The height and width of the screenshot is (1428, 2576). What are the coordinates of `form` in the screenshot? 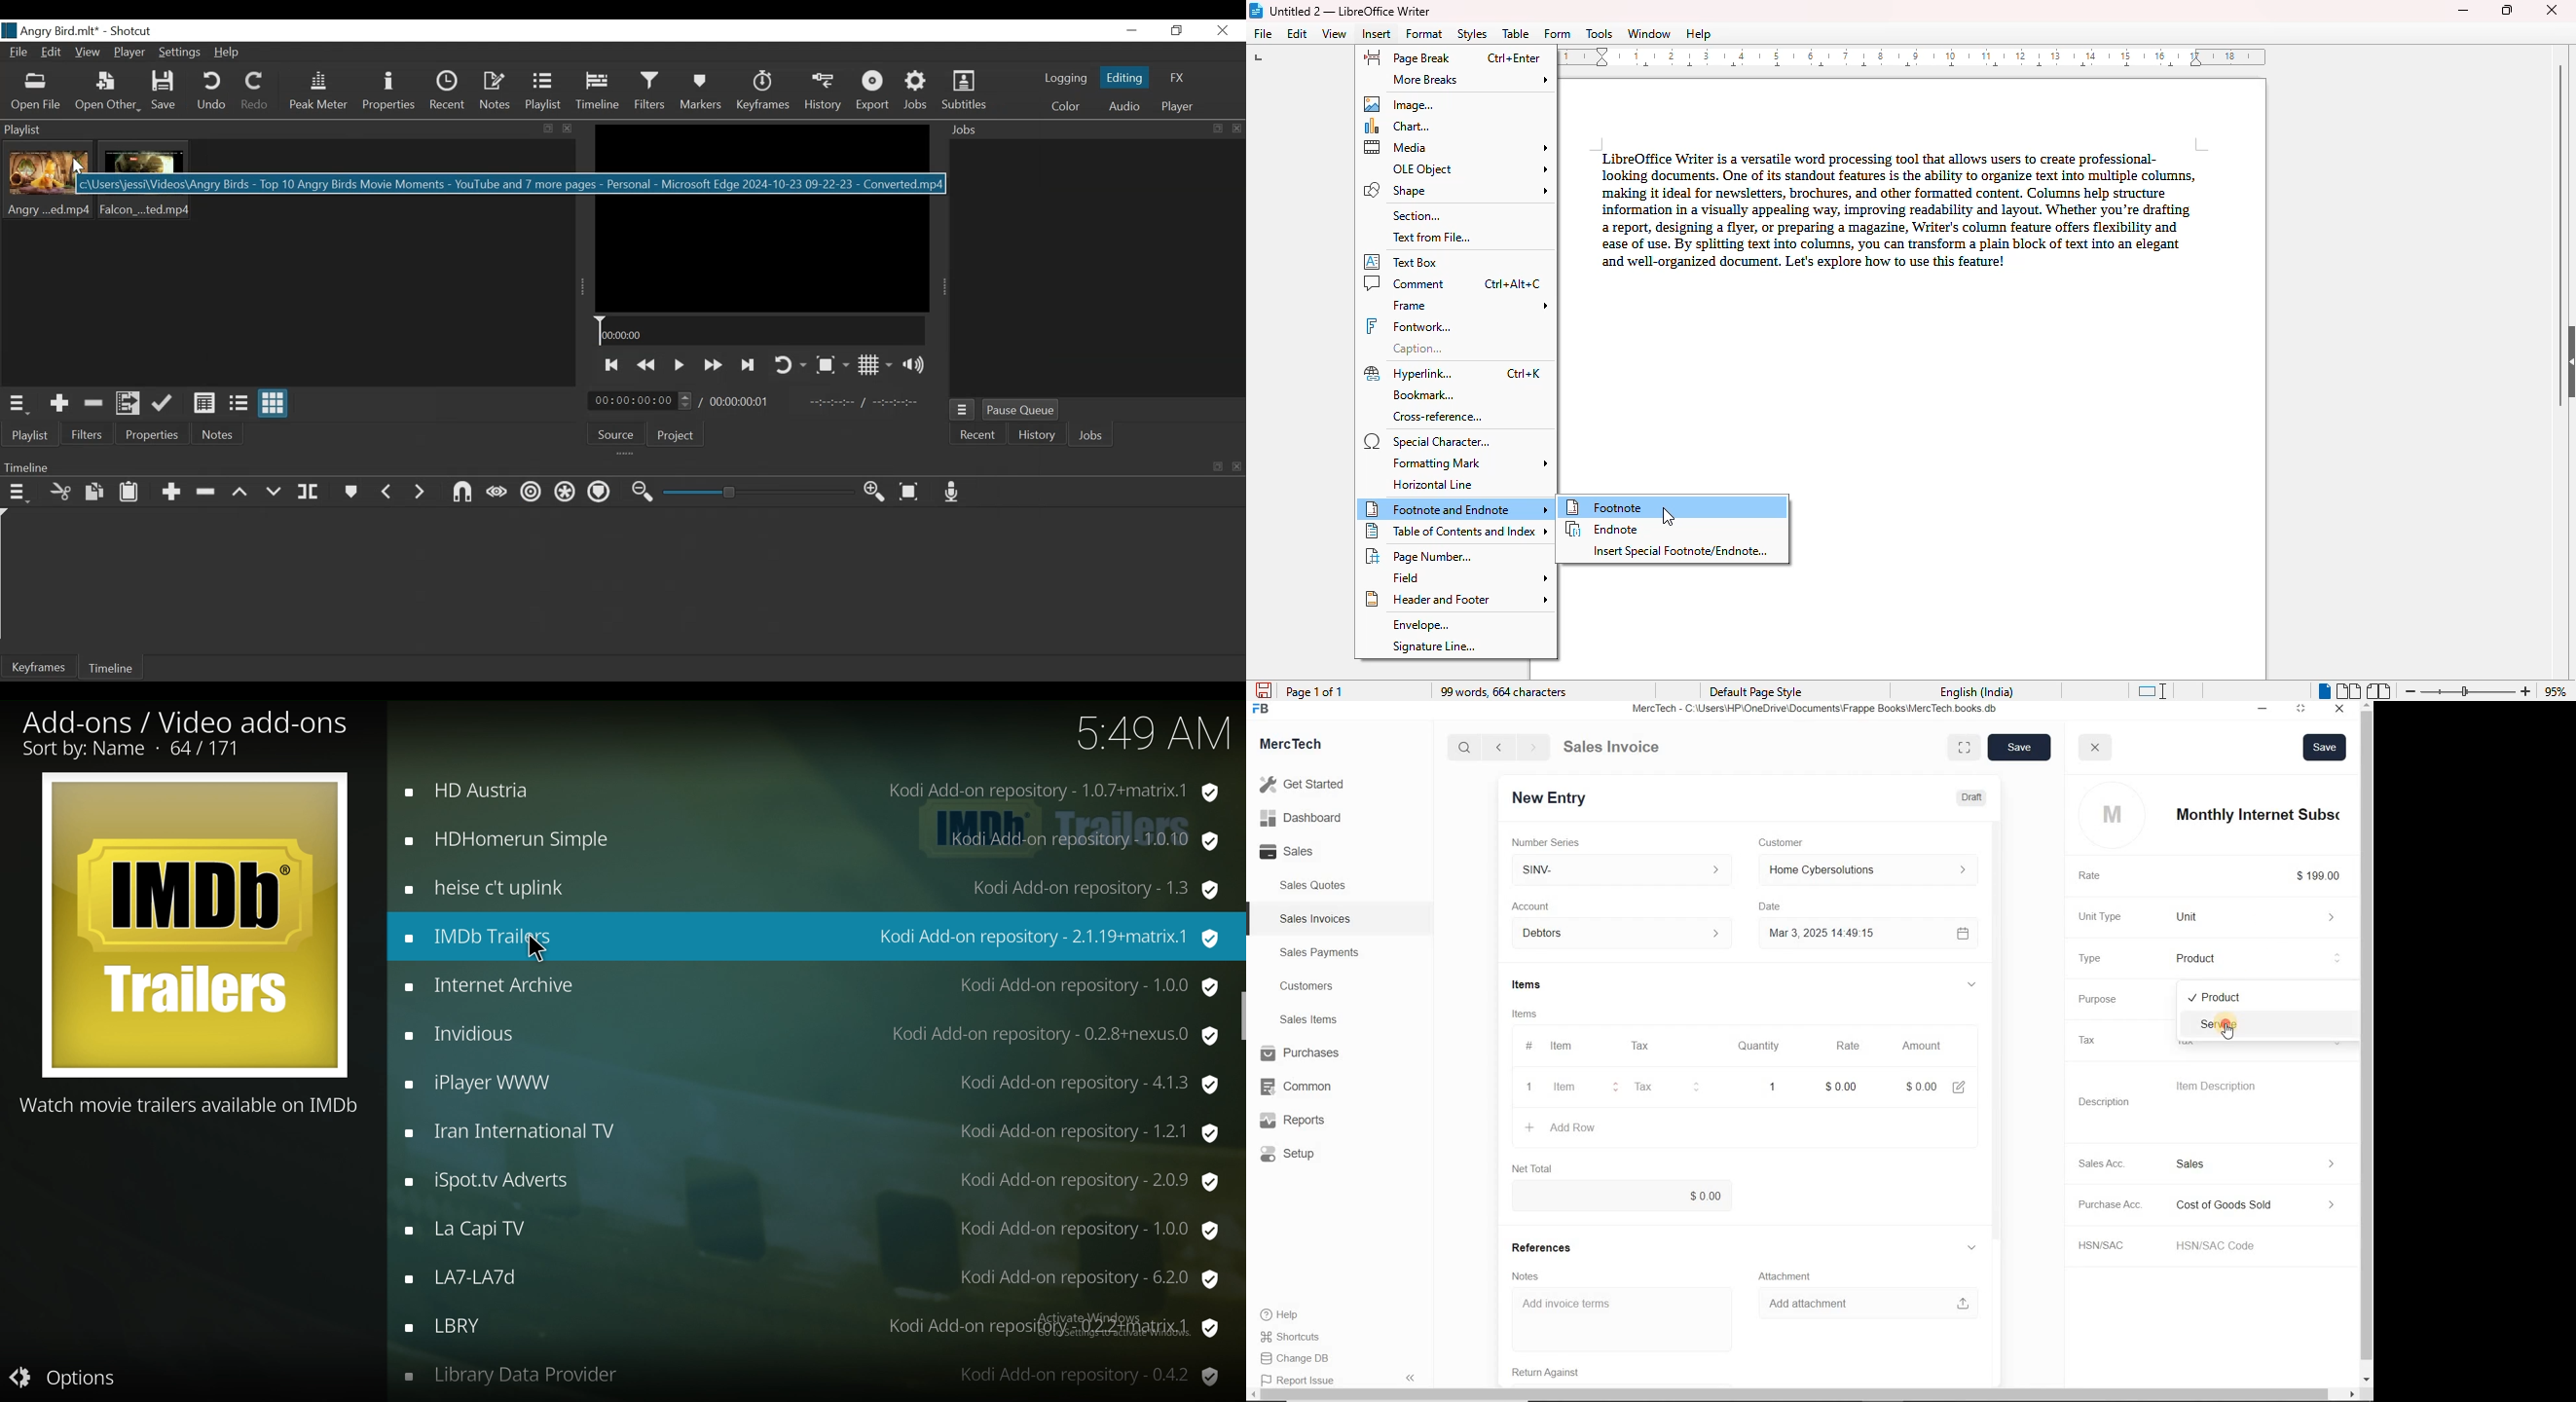 It's located at (1558, 34).